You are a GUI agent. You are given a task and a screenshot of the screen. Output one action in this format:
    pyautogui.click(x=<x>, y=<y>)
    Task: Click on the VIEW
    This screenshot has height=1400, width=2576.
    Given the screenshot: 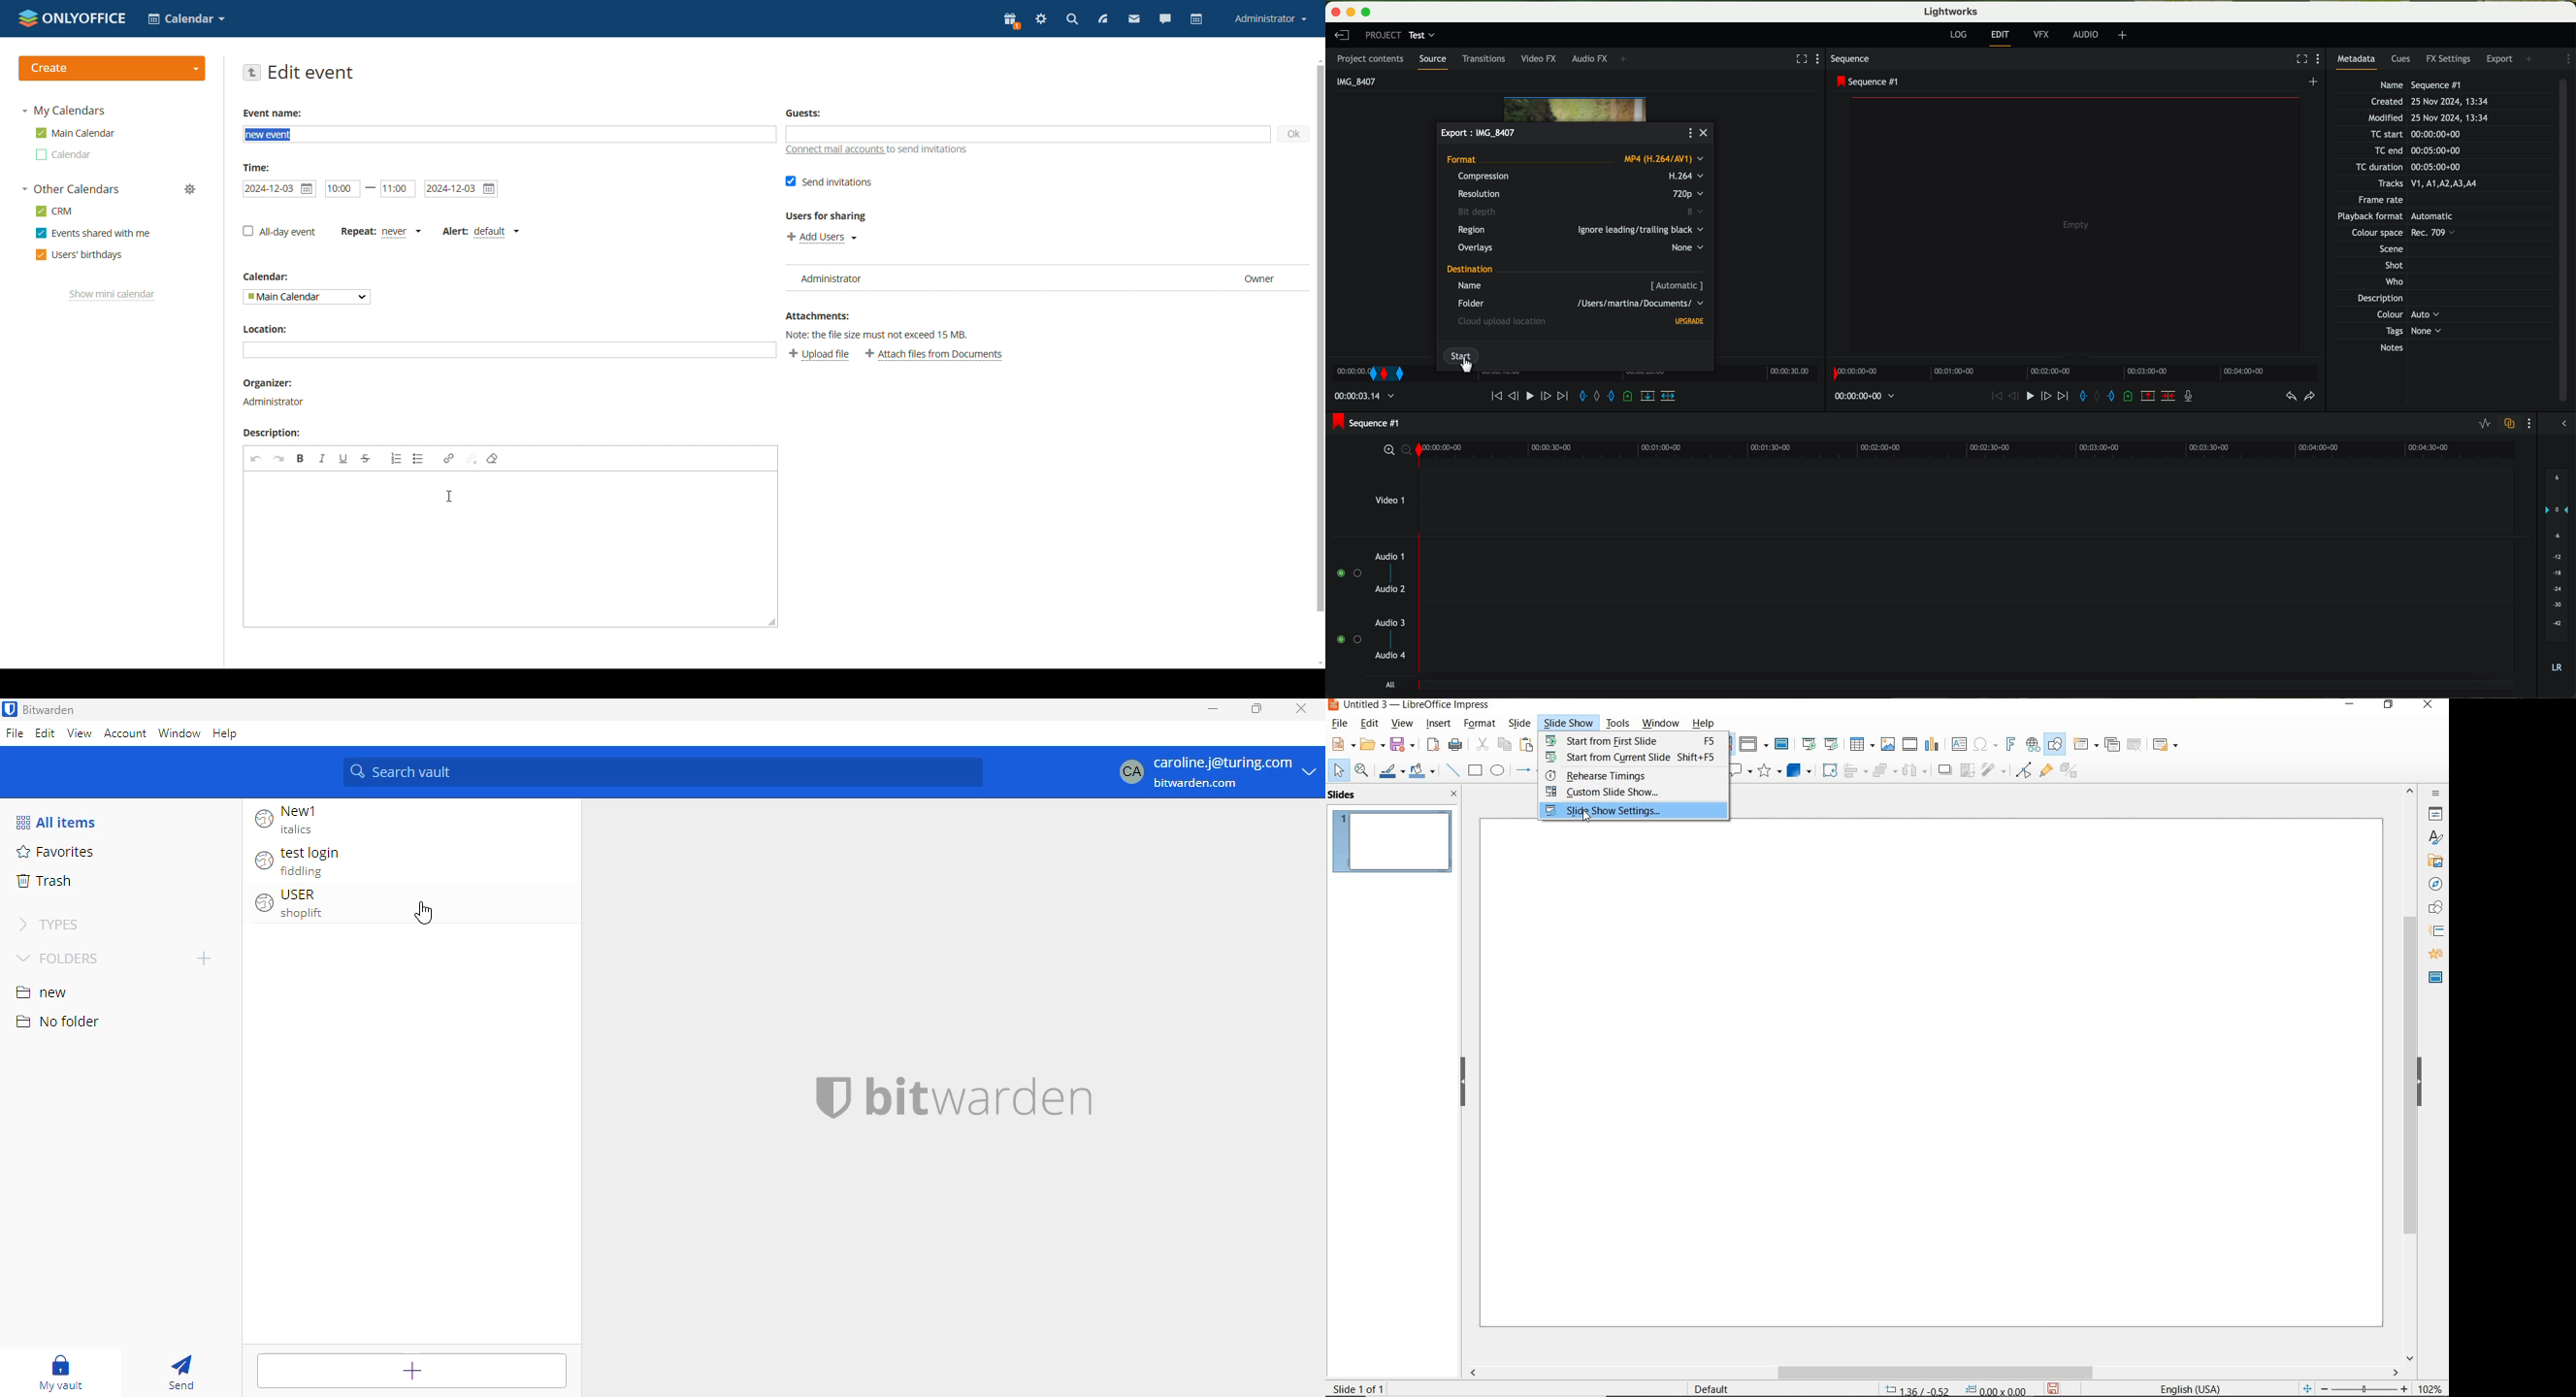 What is the action you would take?
    pyautogui.click(x=1403, y=724)
    